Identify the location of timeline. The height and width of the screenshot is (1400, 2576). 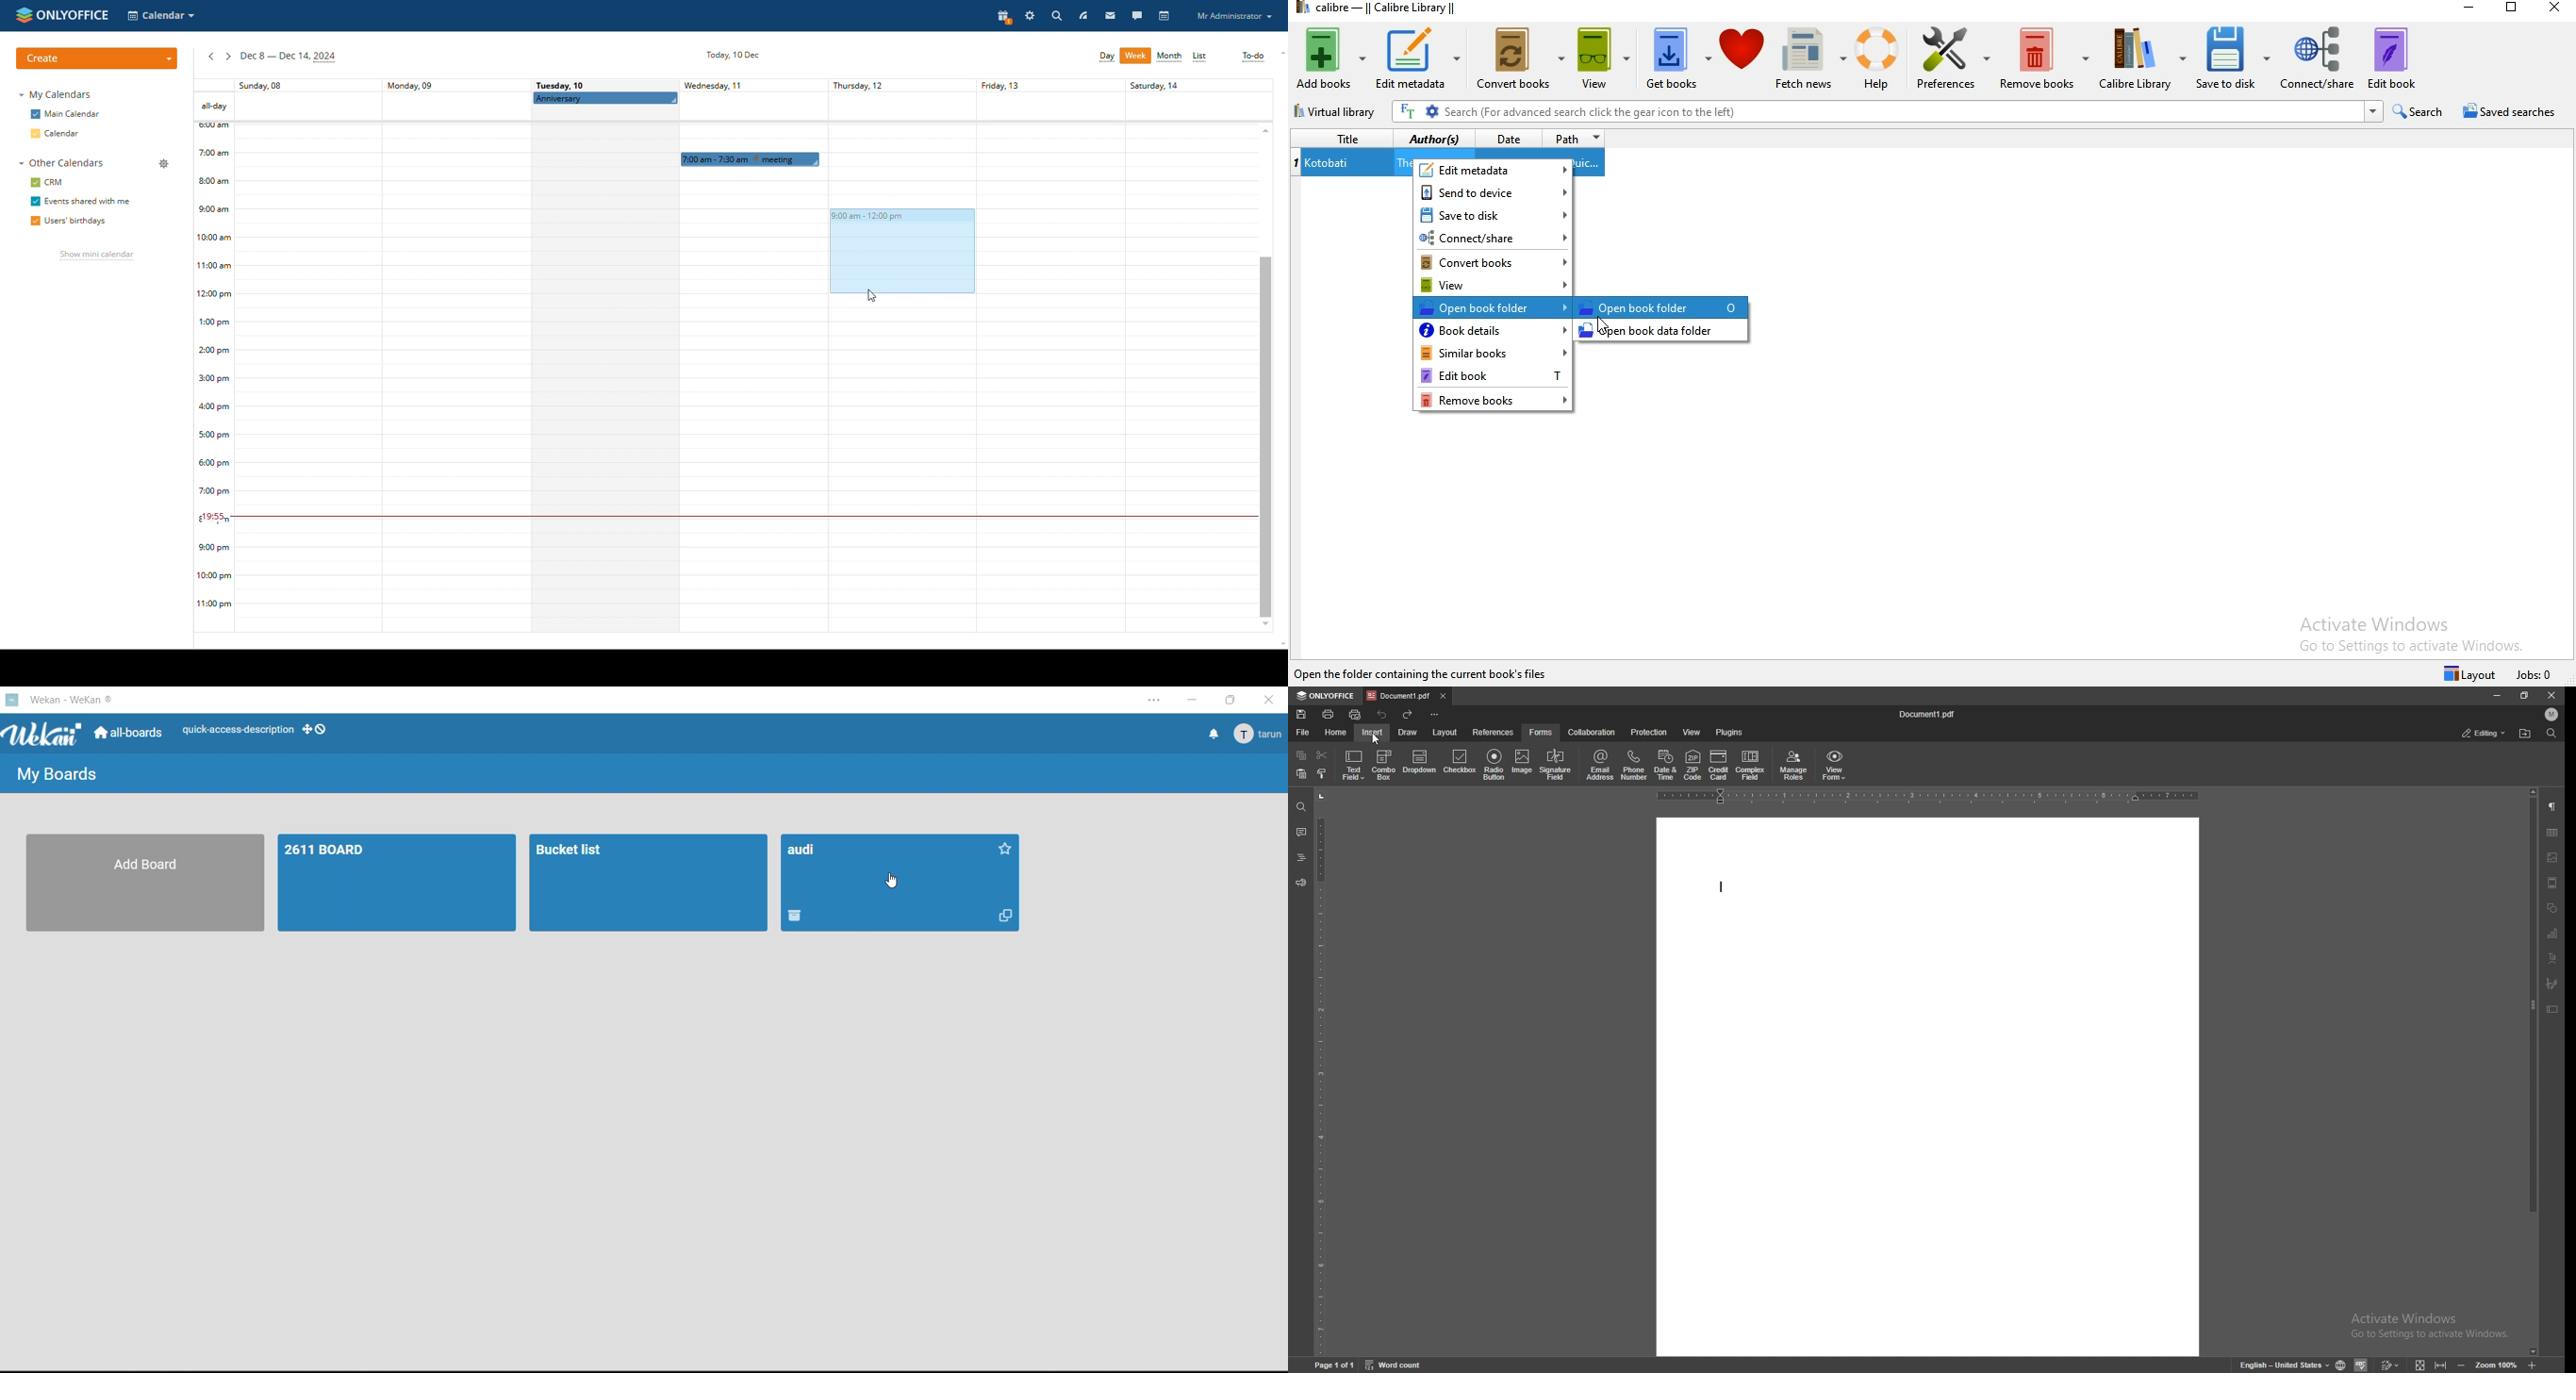
(214, 378).